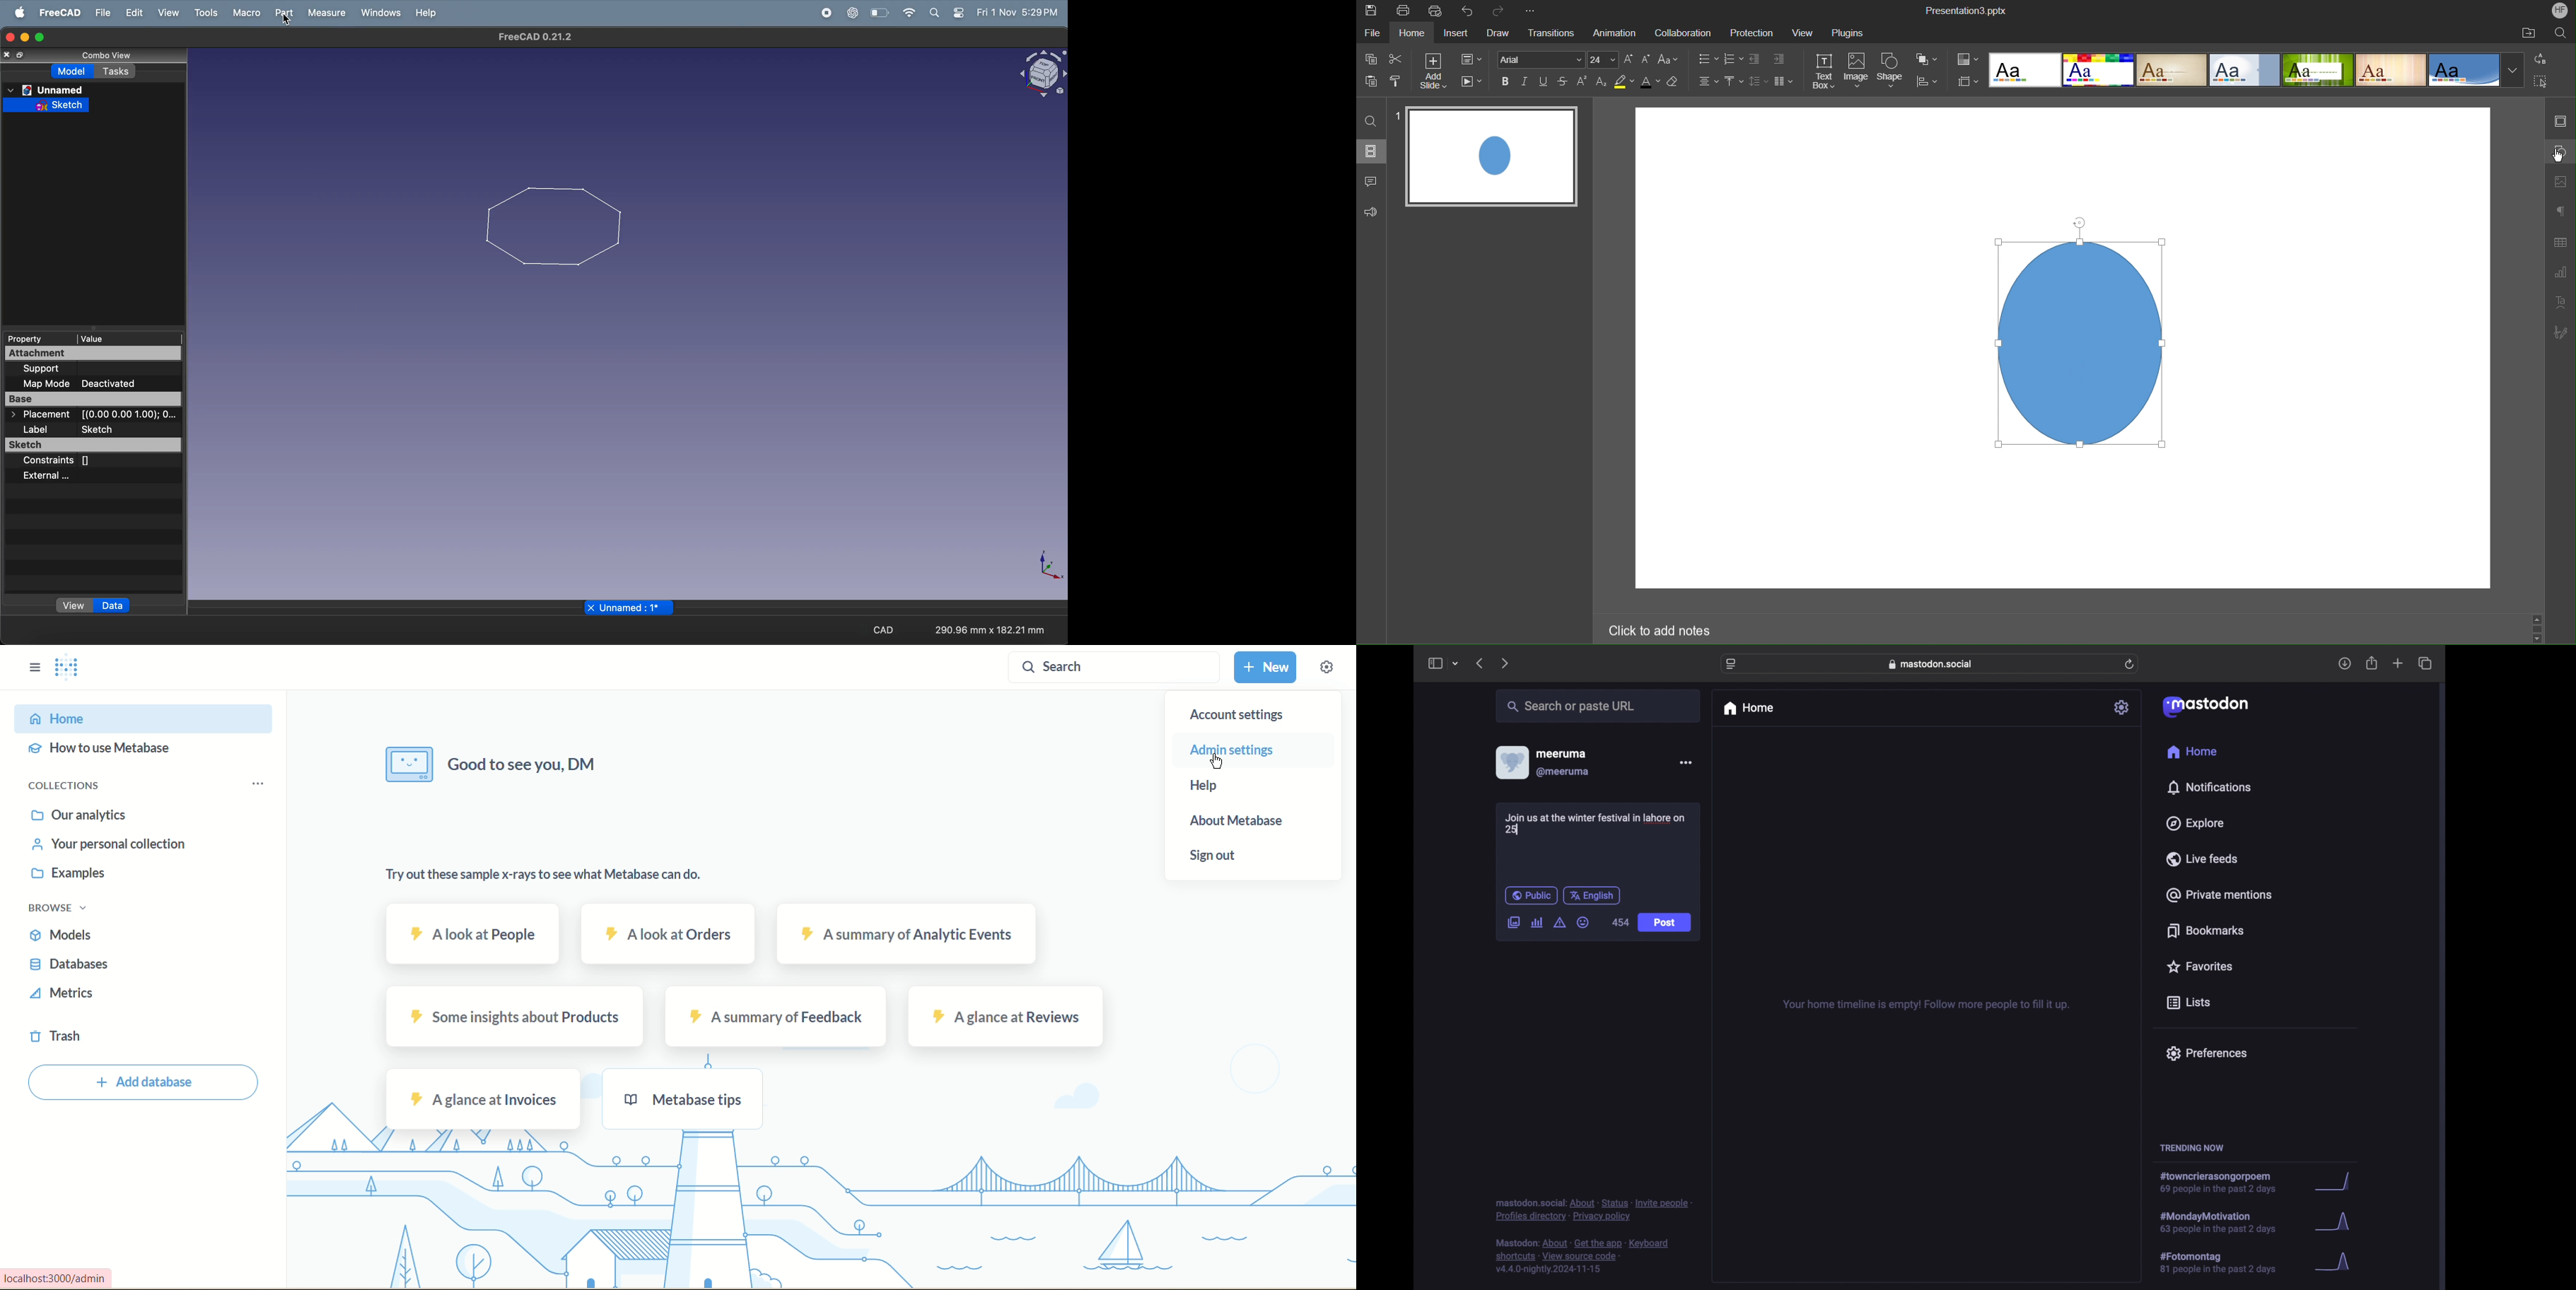  What do you see at coordinates (1403, 10) in the screenshot?
I see `Print` at bounding box center [1403, 10].